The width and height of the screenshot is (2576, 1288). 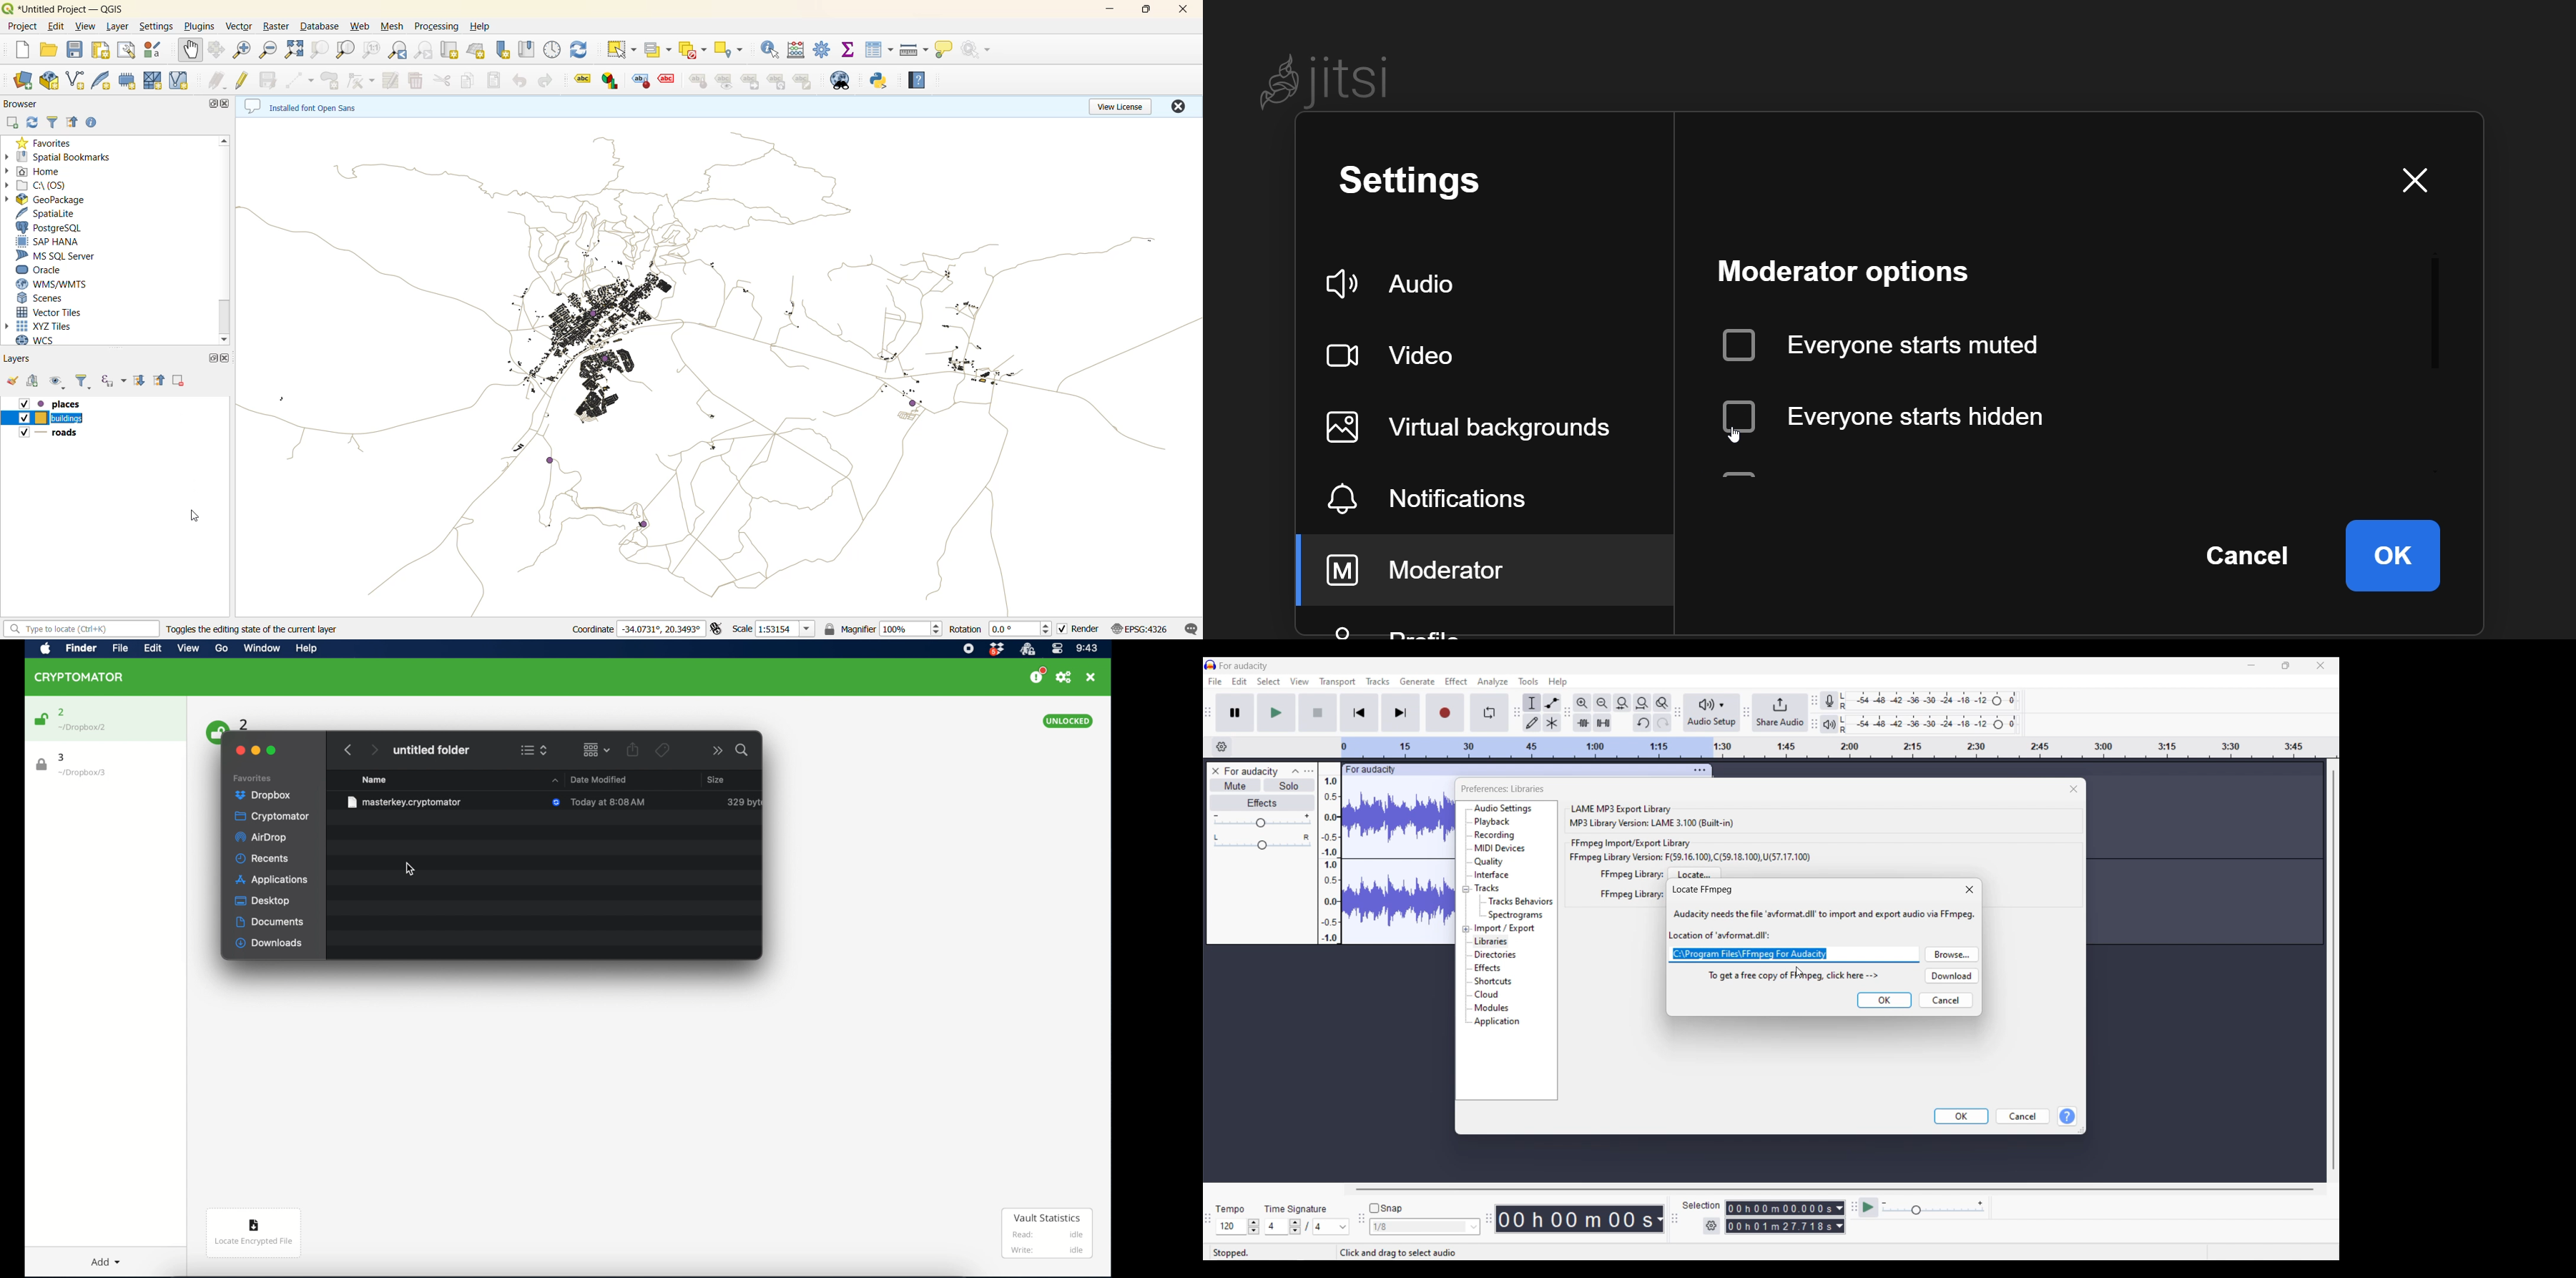 I want to click on refresh, so click(x=581, y=50).